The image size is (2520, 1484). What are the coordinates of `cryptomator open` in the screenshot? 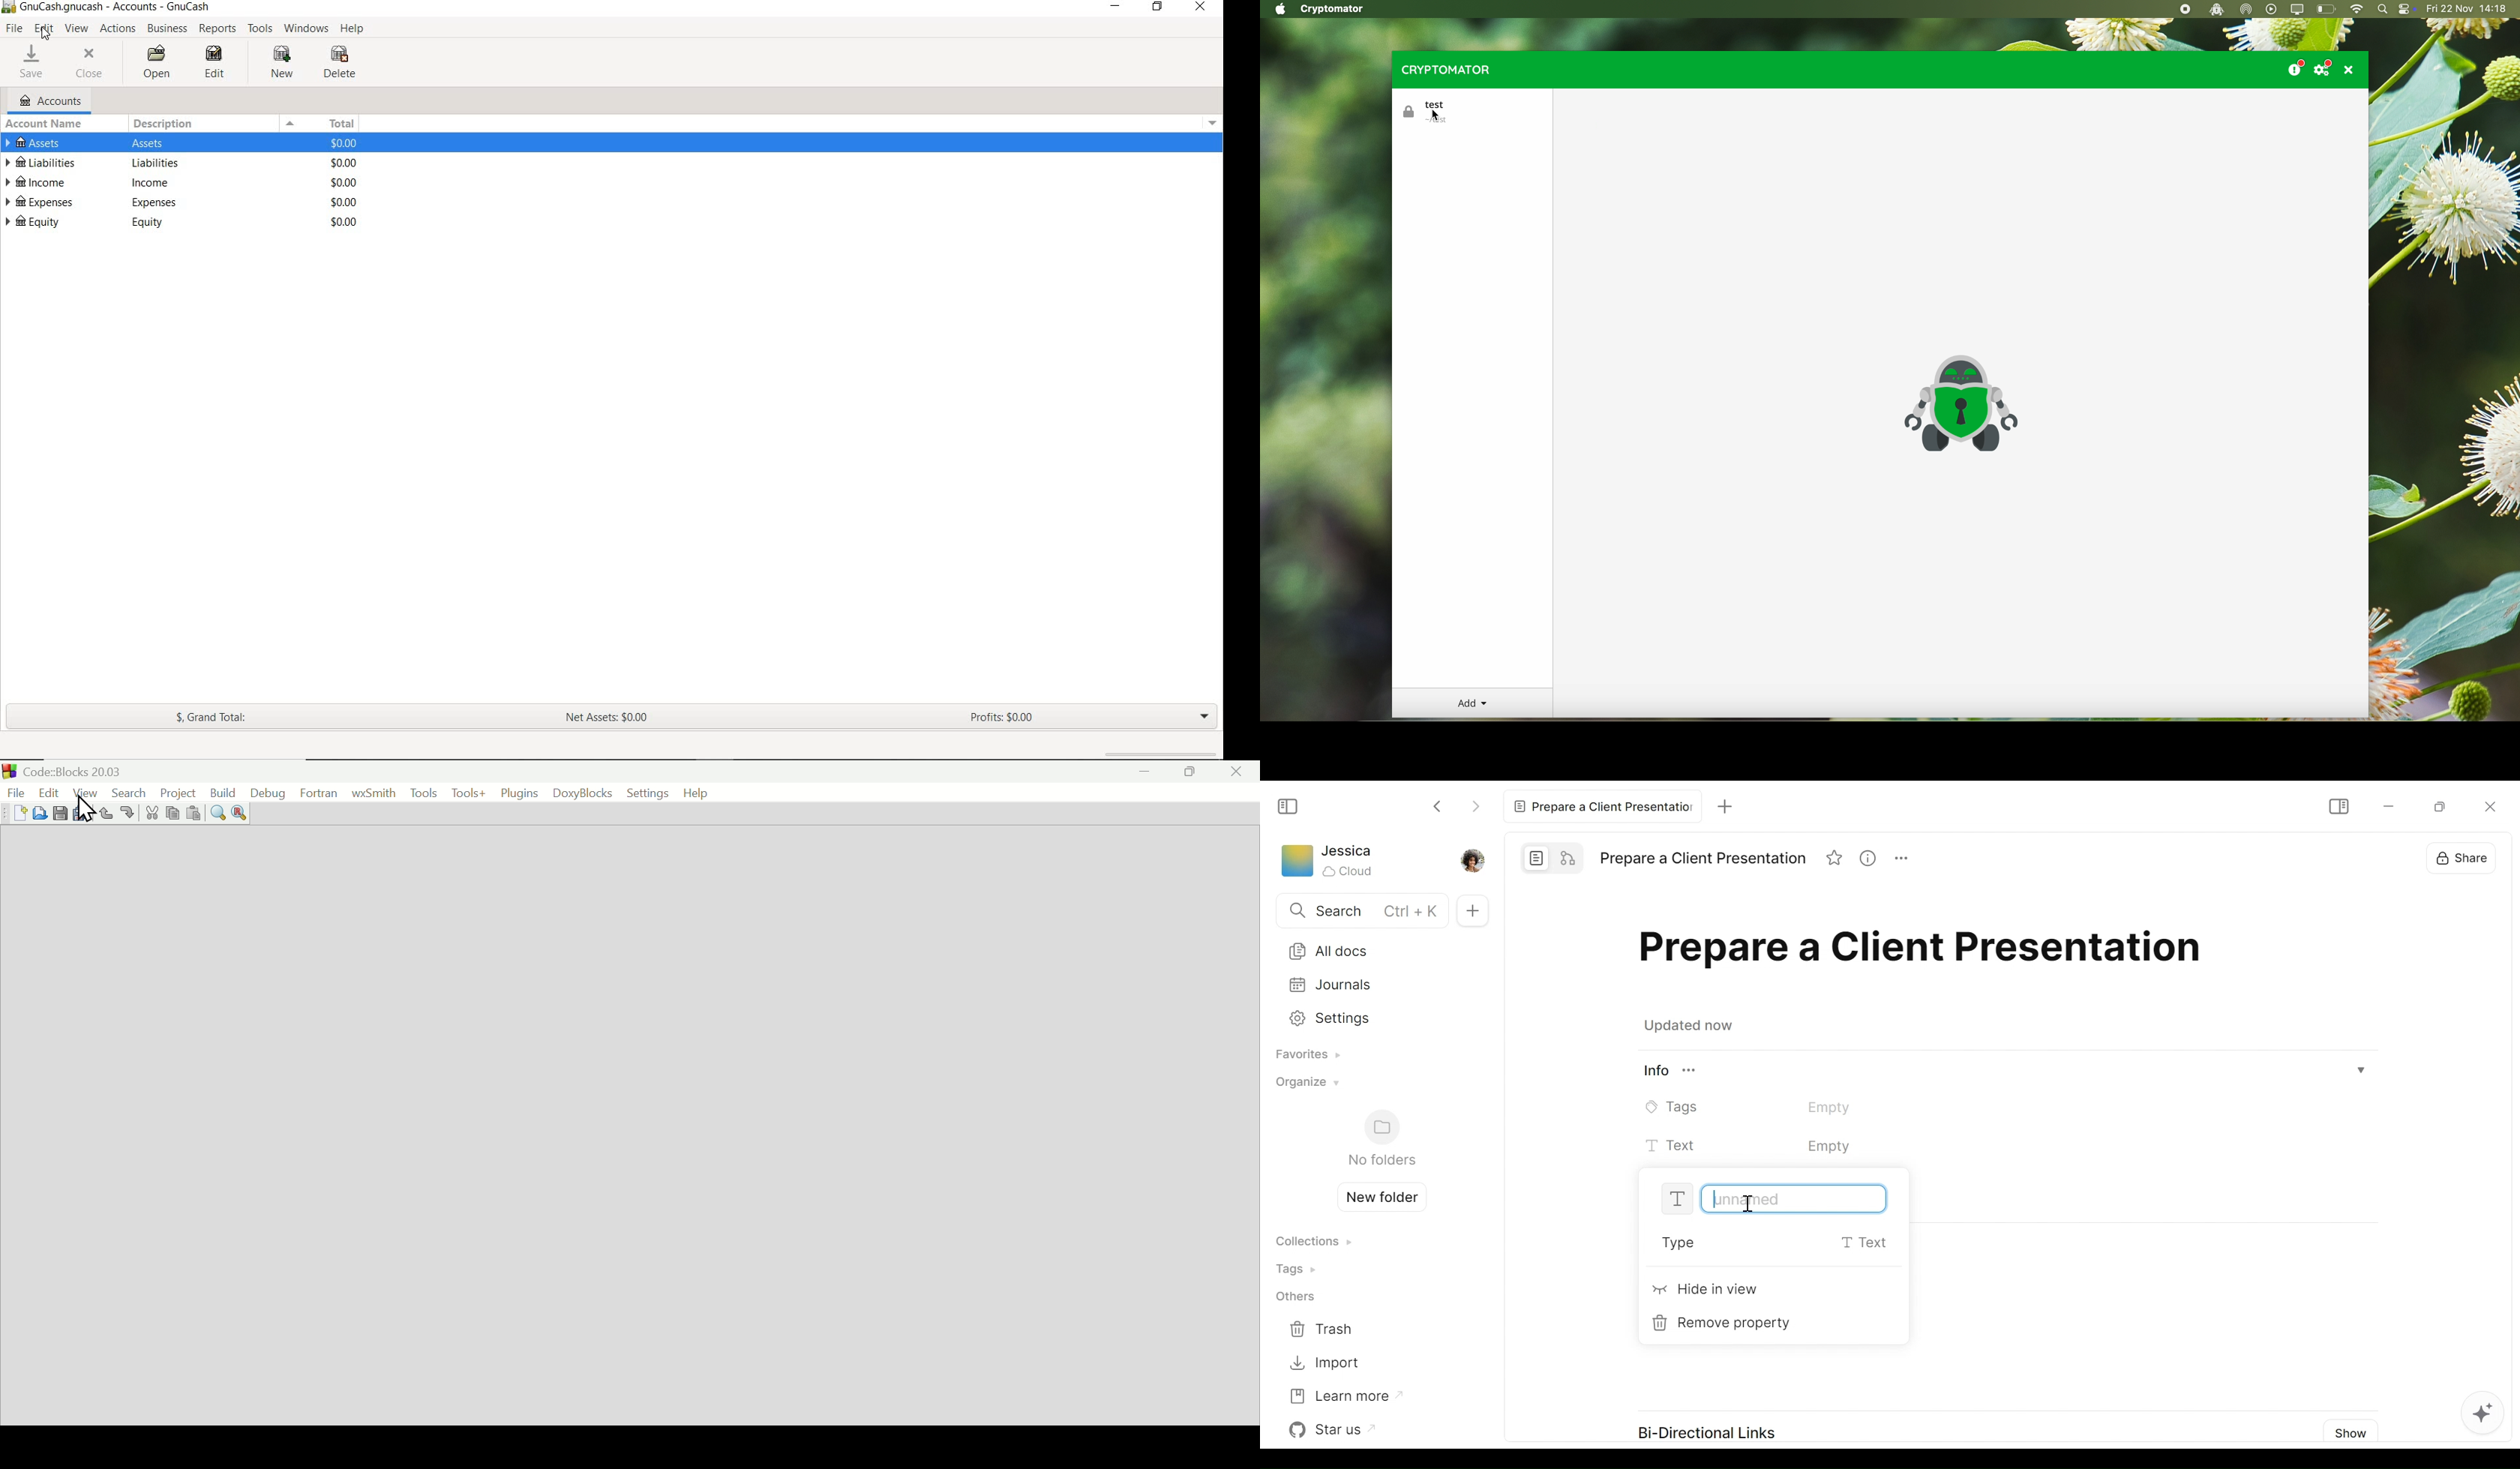 It's located at (2214, 9).